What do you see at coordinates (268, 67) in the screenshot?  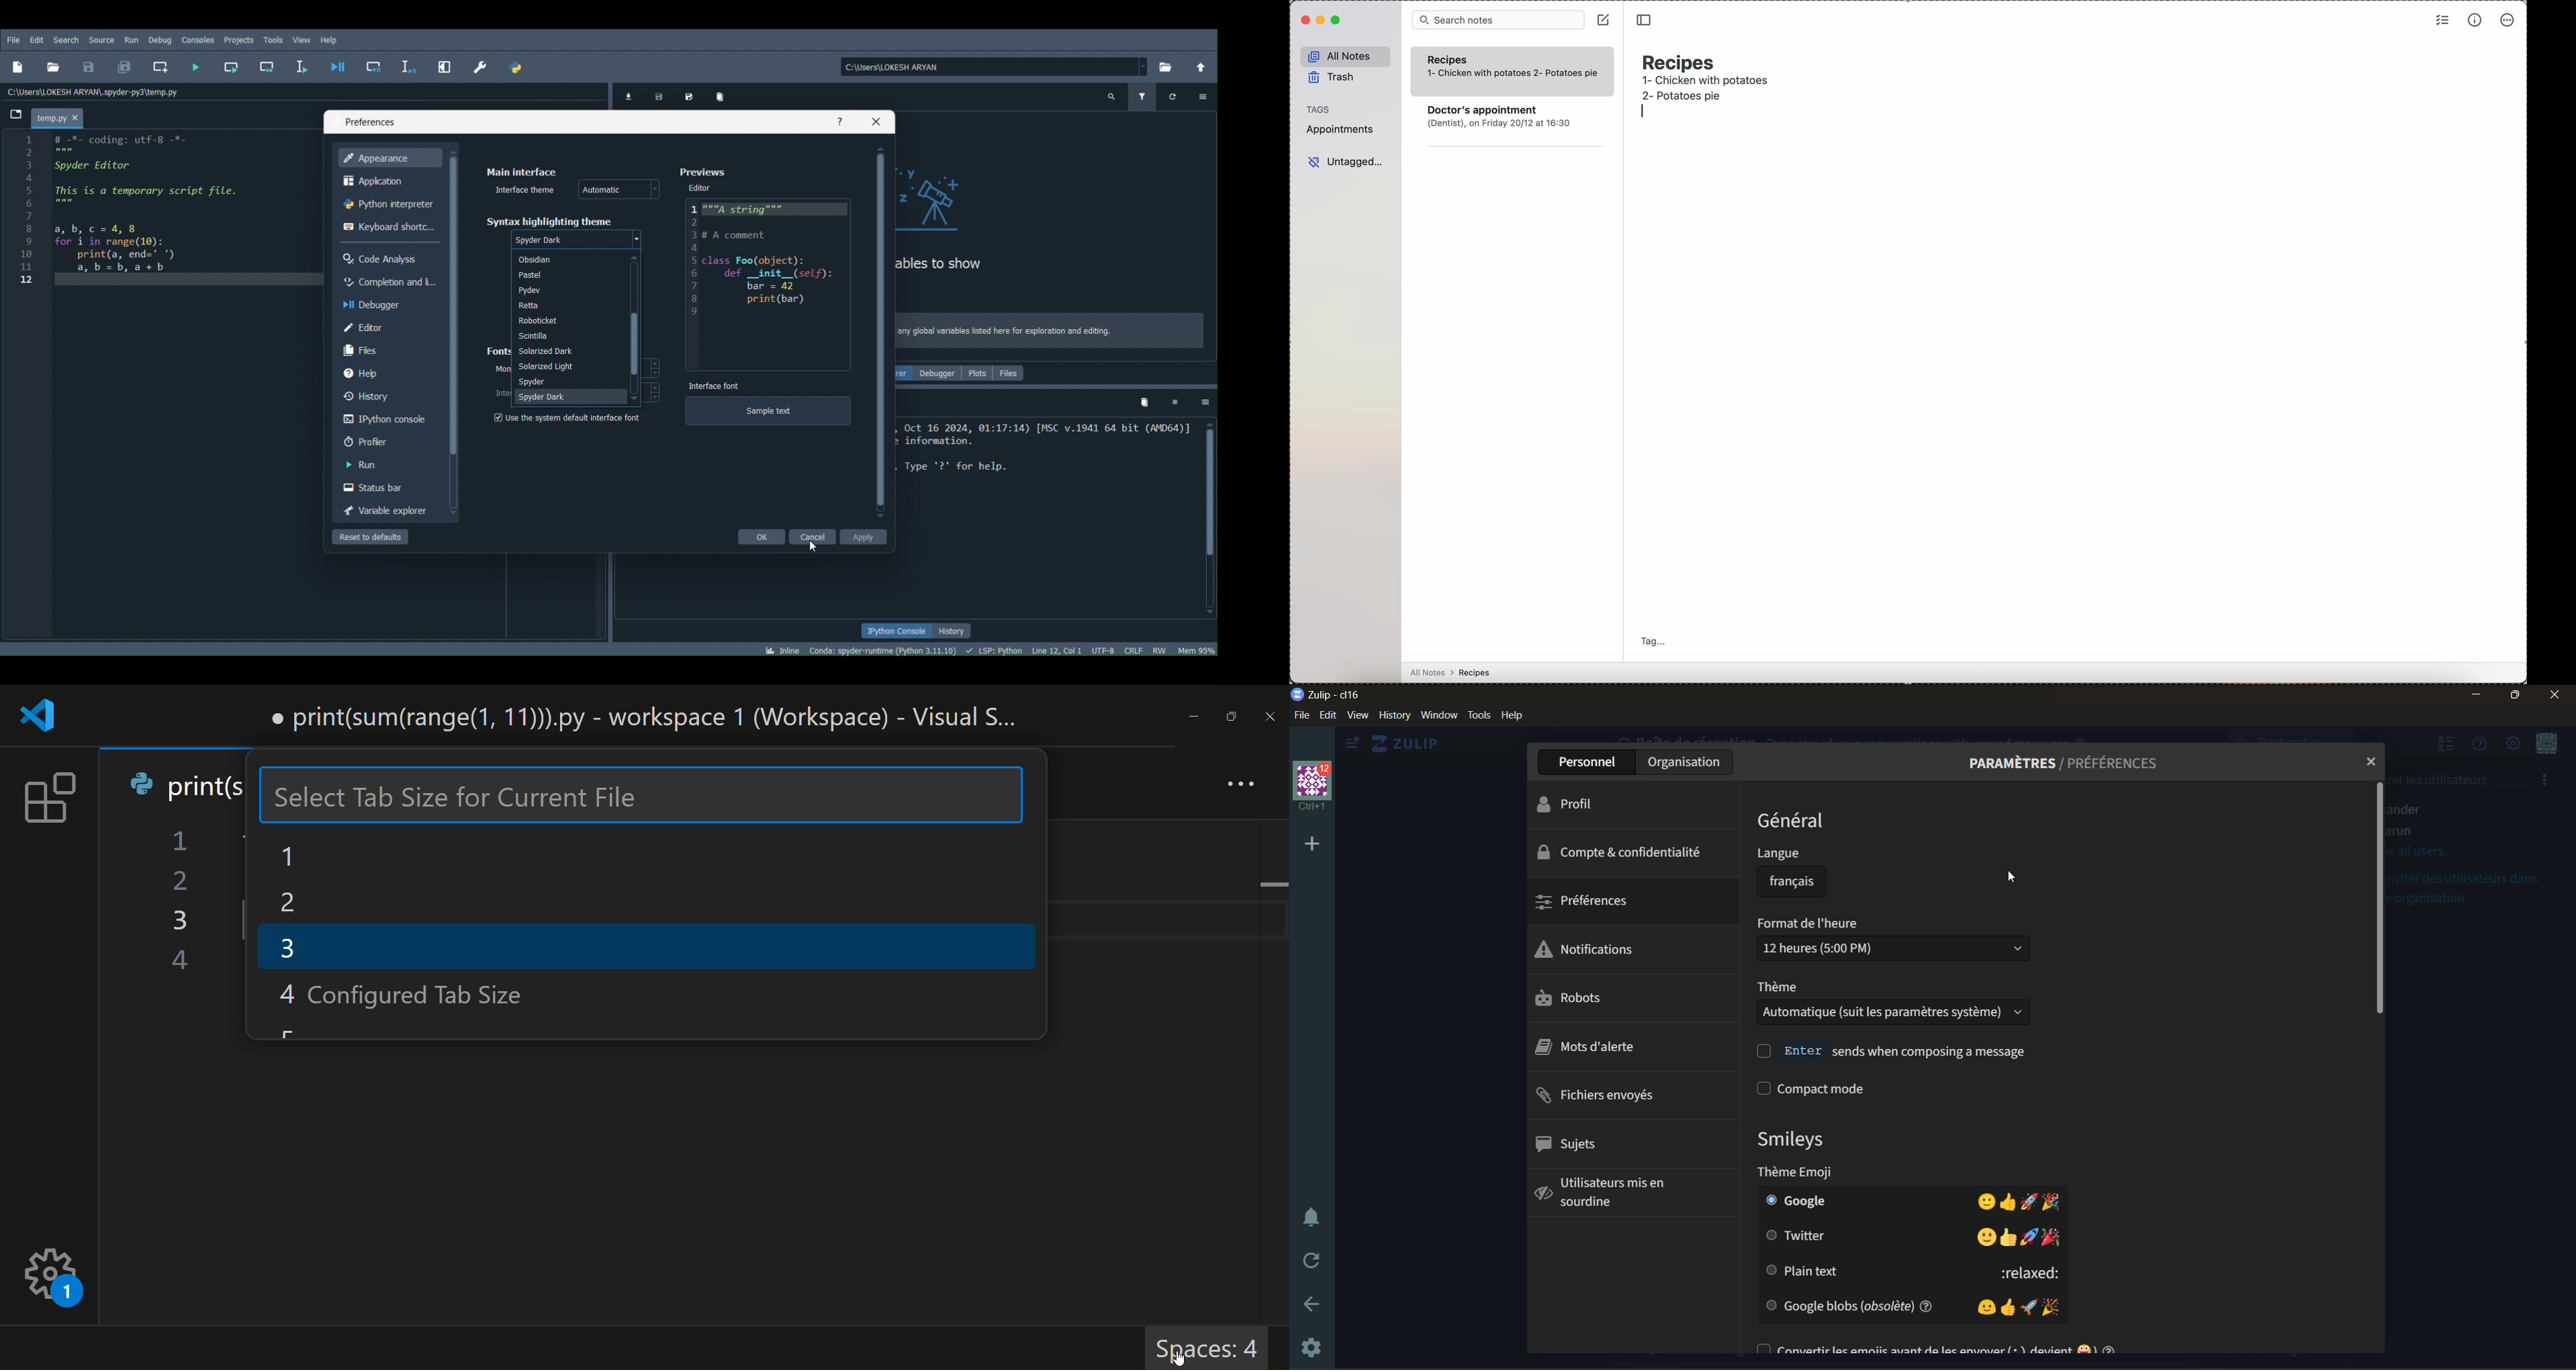 I see `Run current cell and go to the next one (Shift + Return)` at bounding box center [268, 67].